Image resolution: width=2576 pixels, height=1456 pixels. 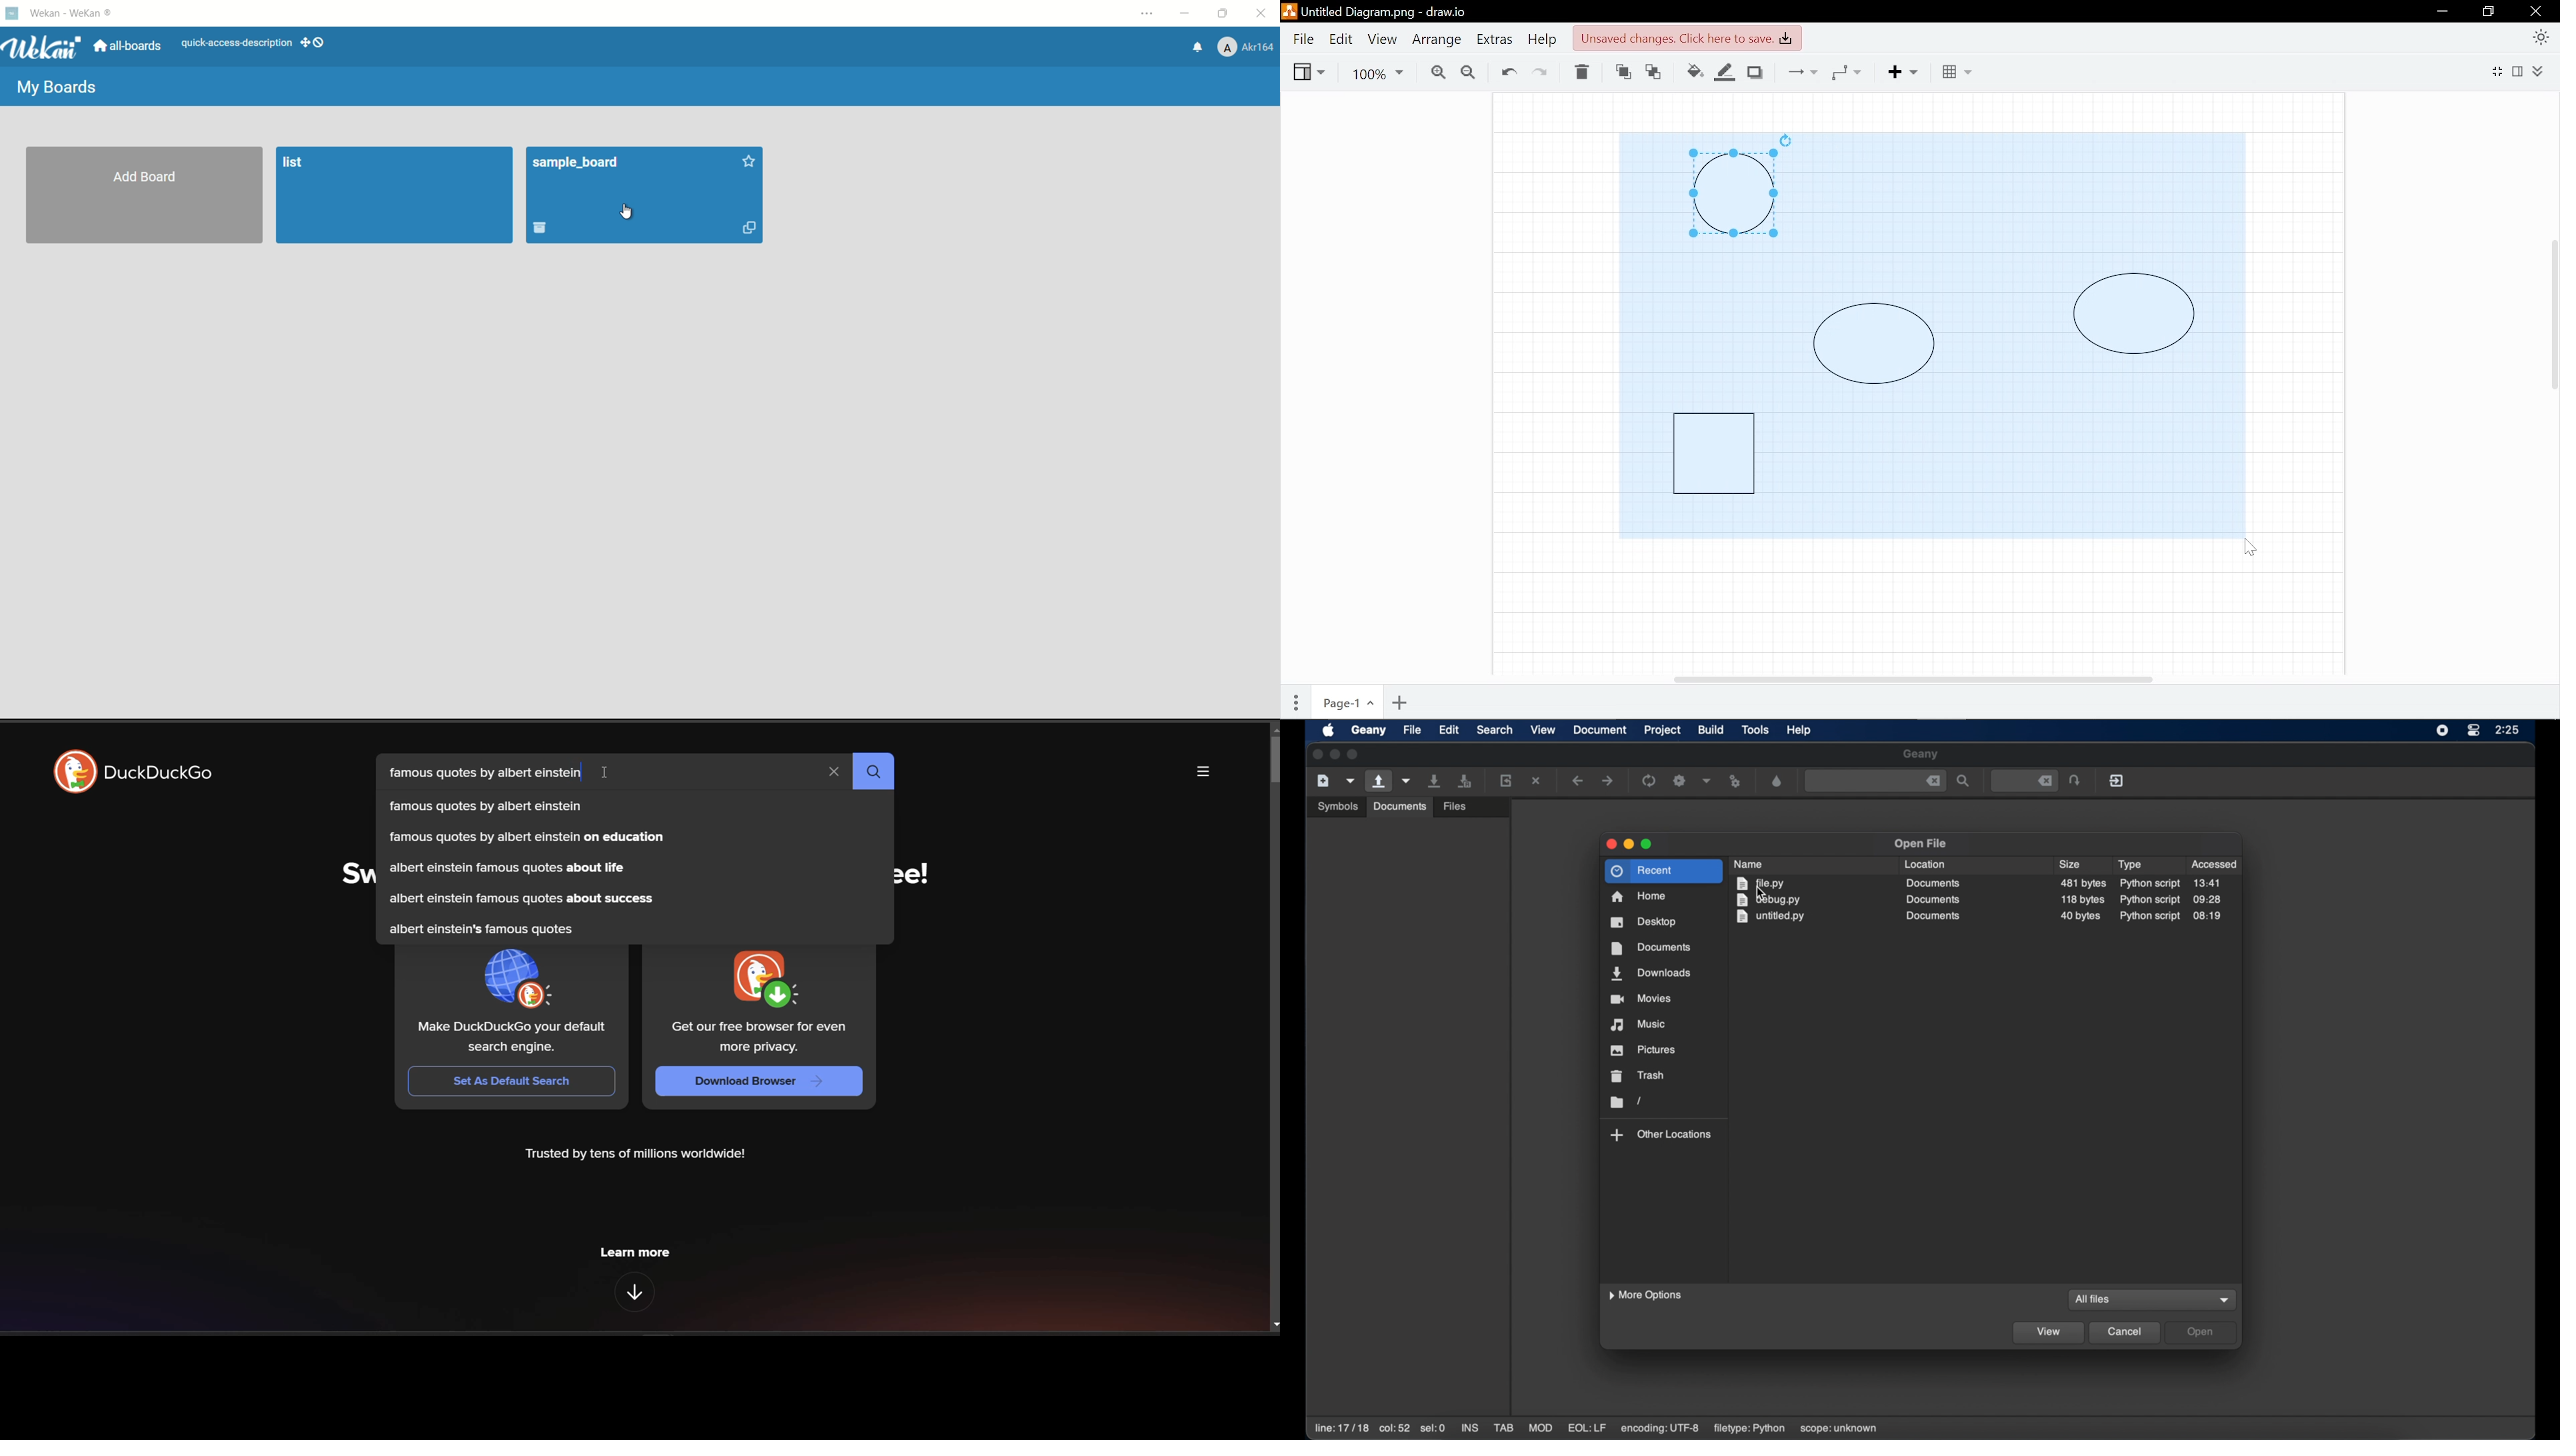 What do you see at coordinates (74, 771) in the screenshot?
I see `logo` at bounding box center [74, 771].